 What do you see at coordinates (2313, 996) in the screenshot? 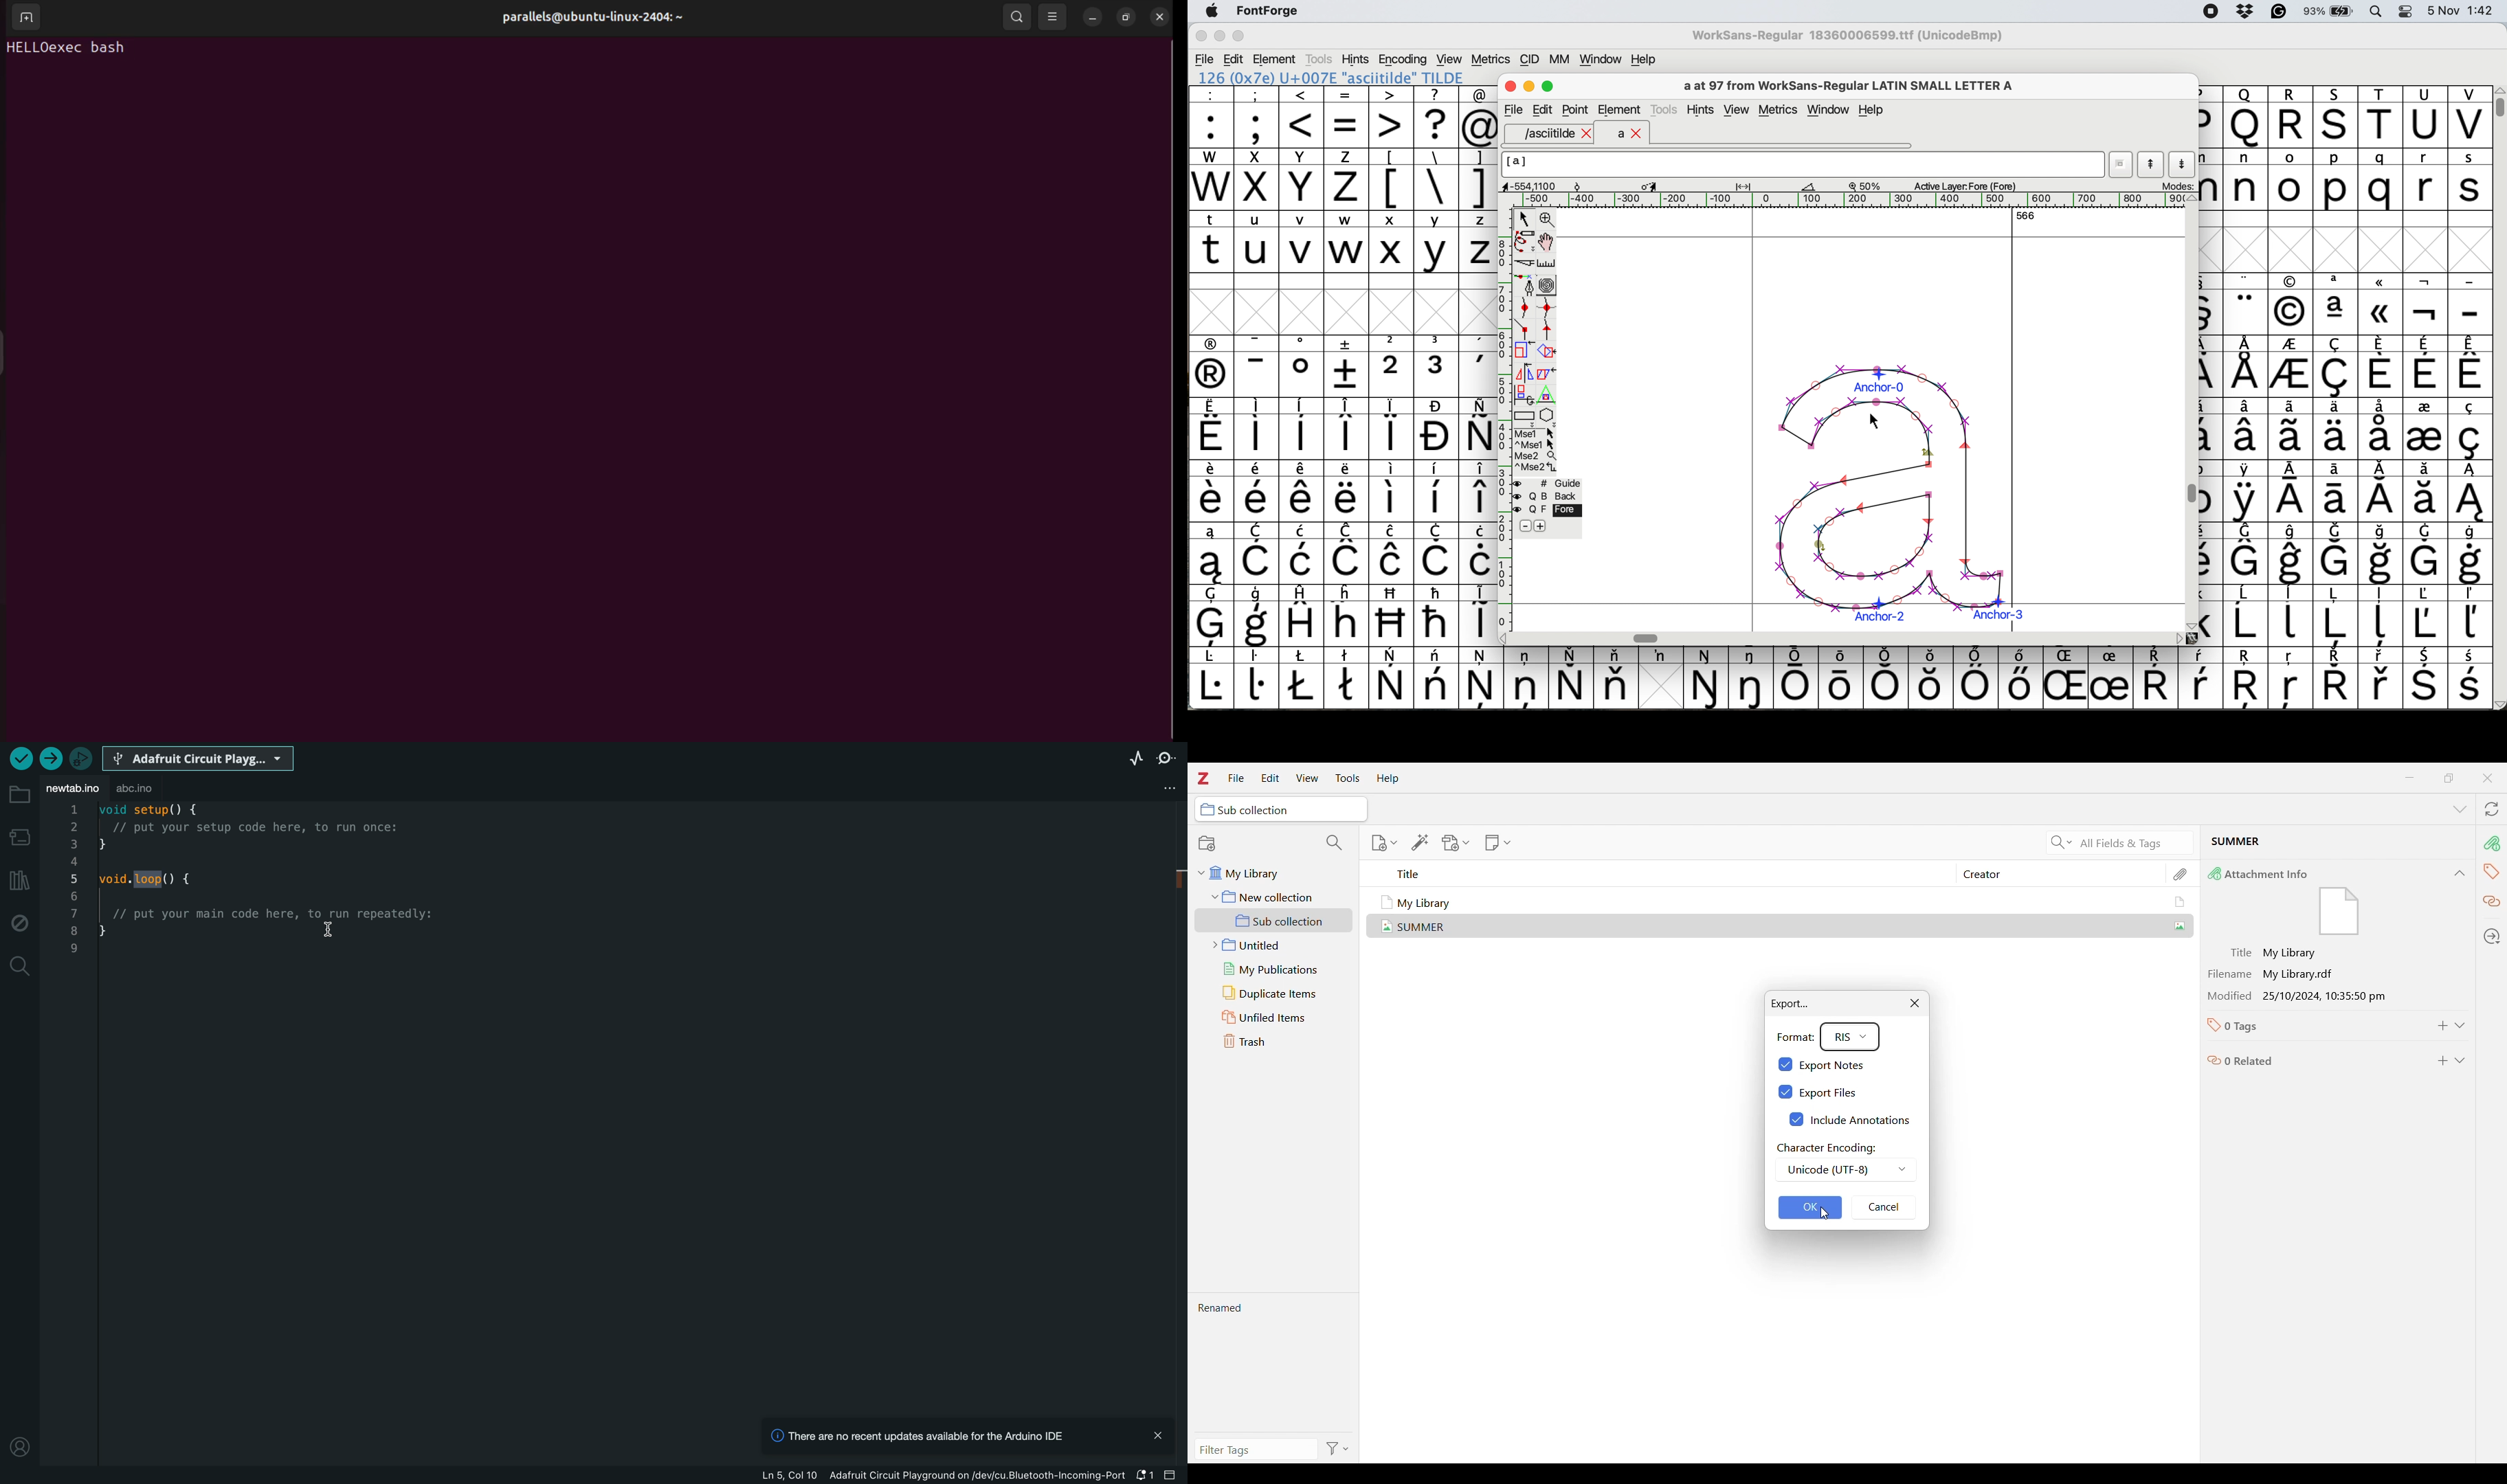
I see `Modification 25/10/2024 10:35:50 pm` at bounding box center [2313, 996].